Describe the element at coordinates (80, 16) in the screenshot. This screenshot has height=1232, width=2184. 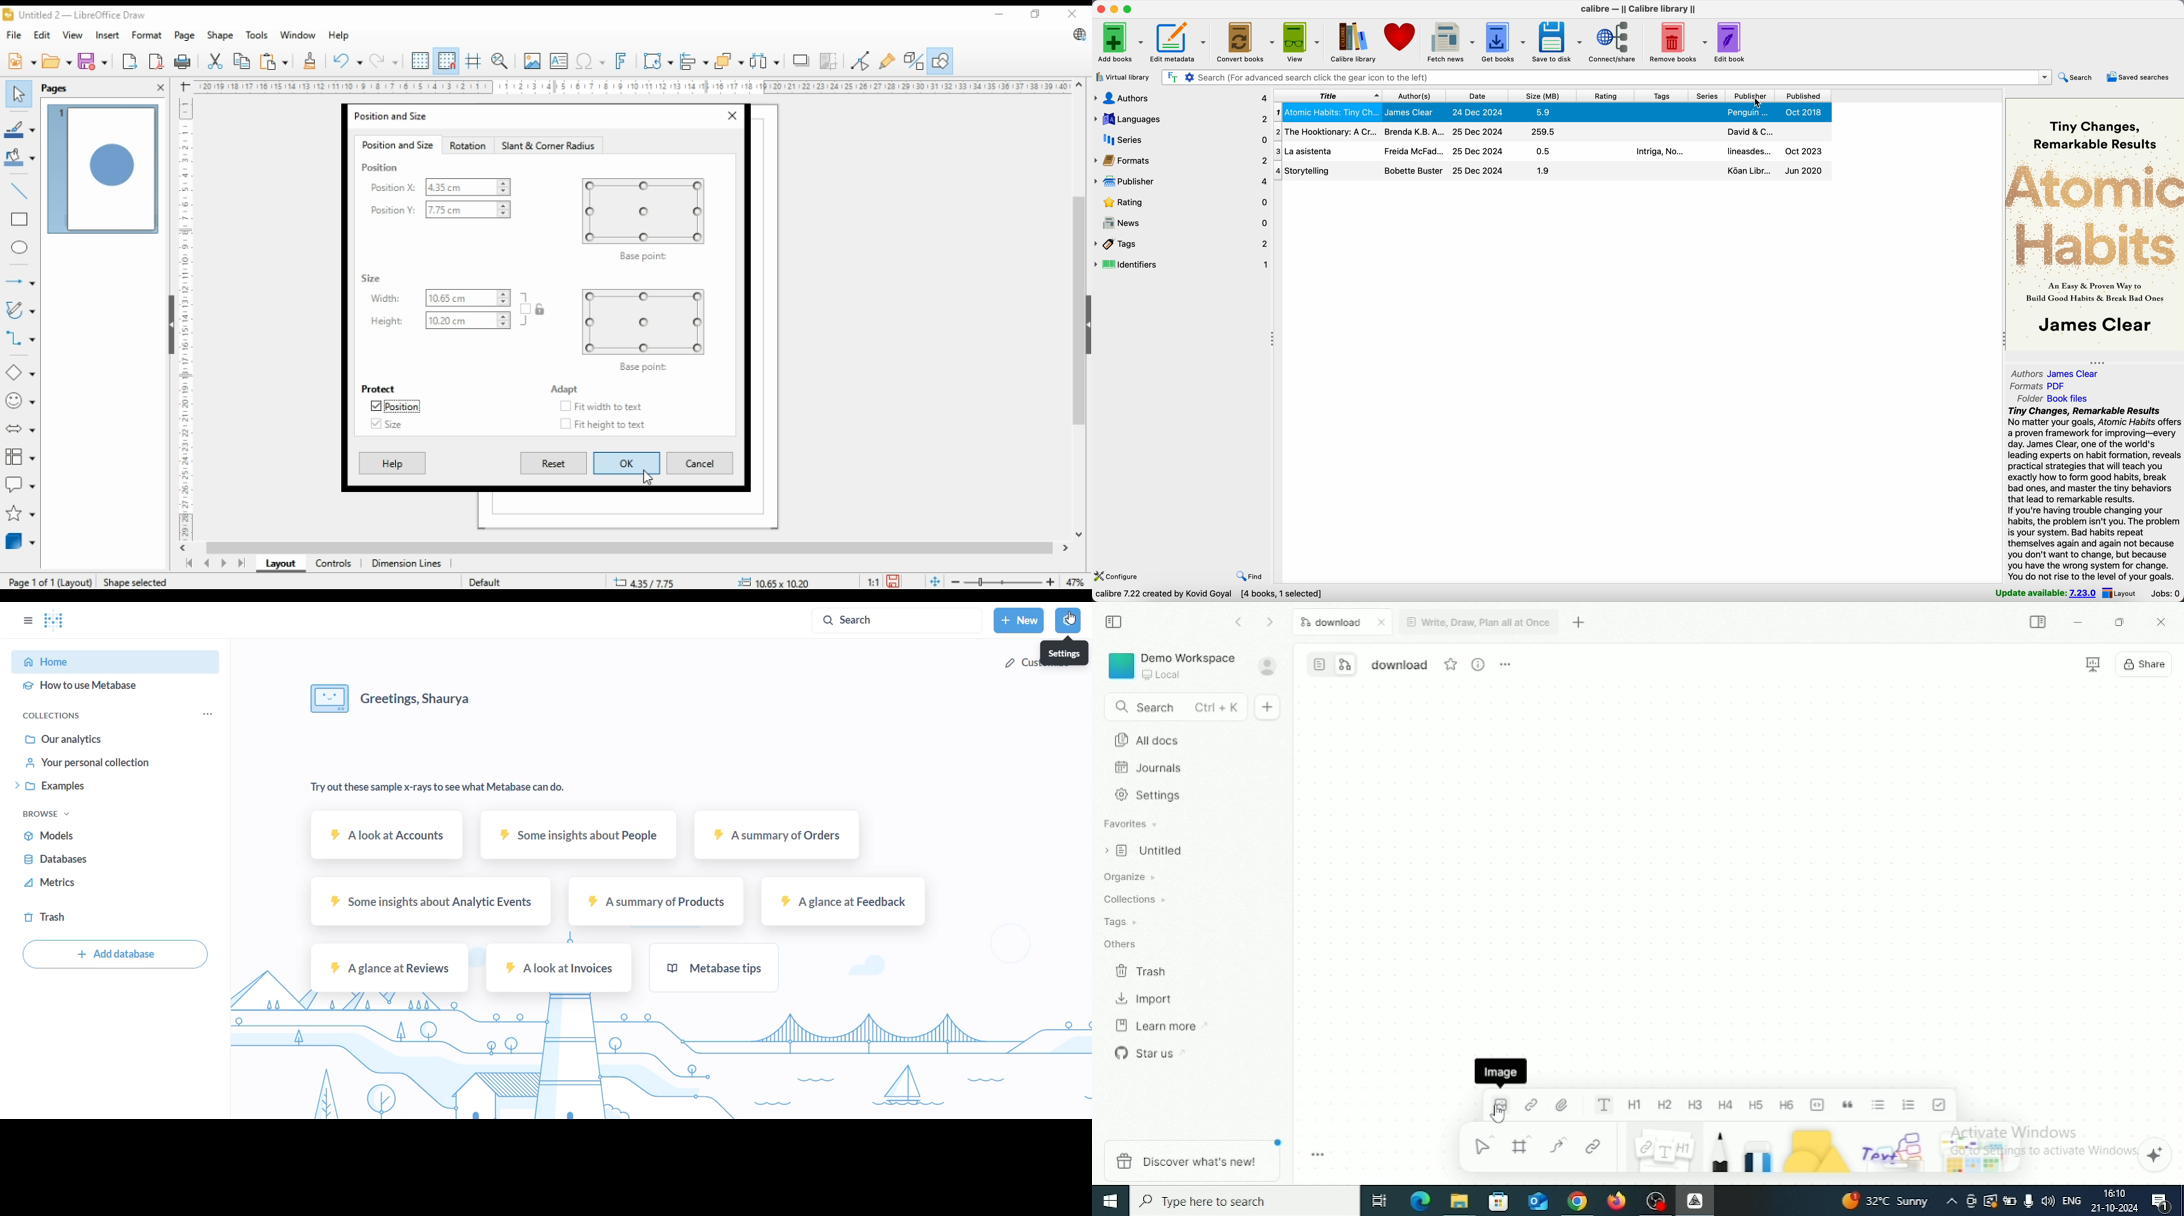
I see `untitled 2 - libreoffice draw` at that location.